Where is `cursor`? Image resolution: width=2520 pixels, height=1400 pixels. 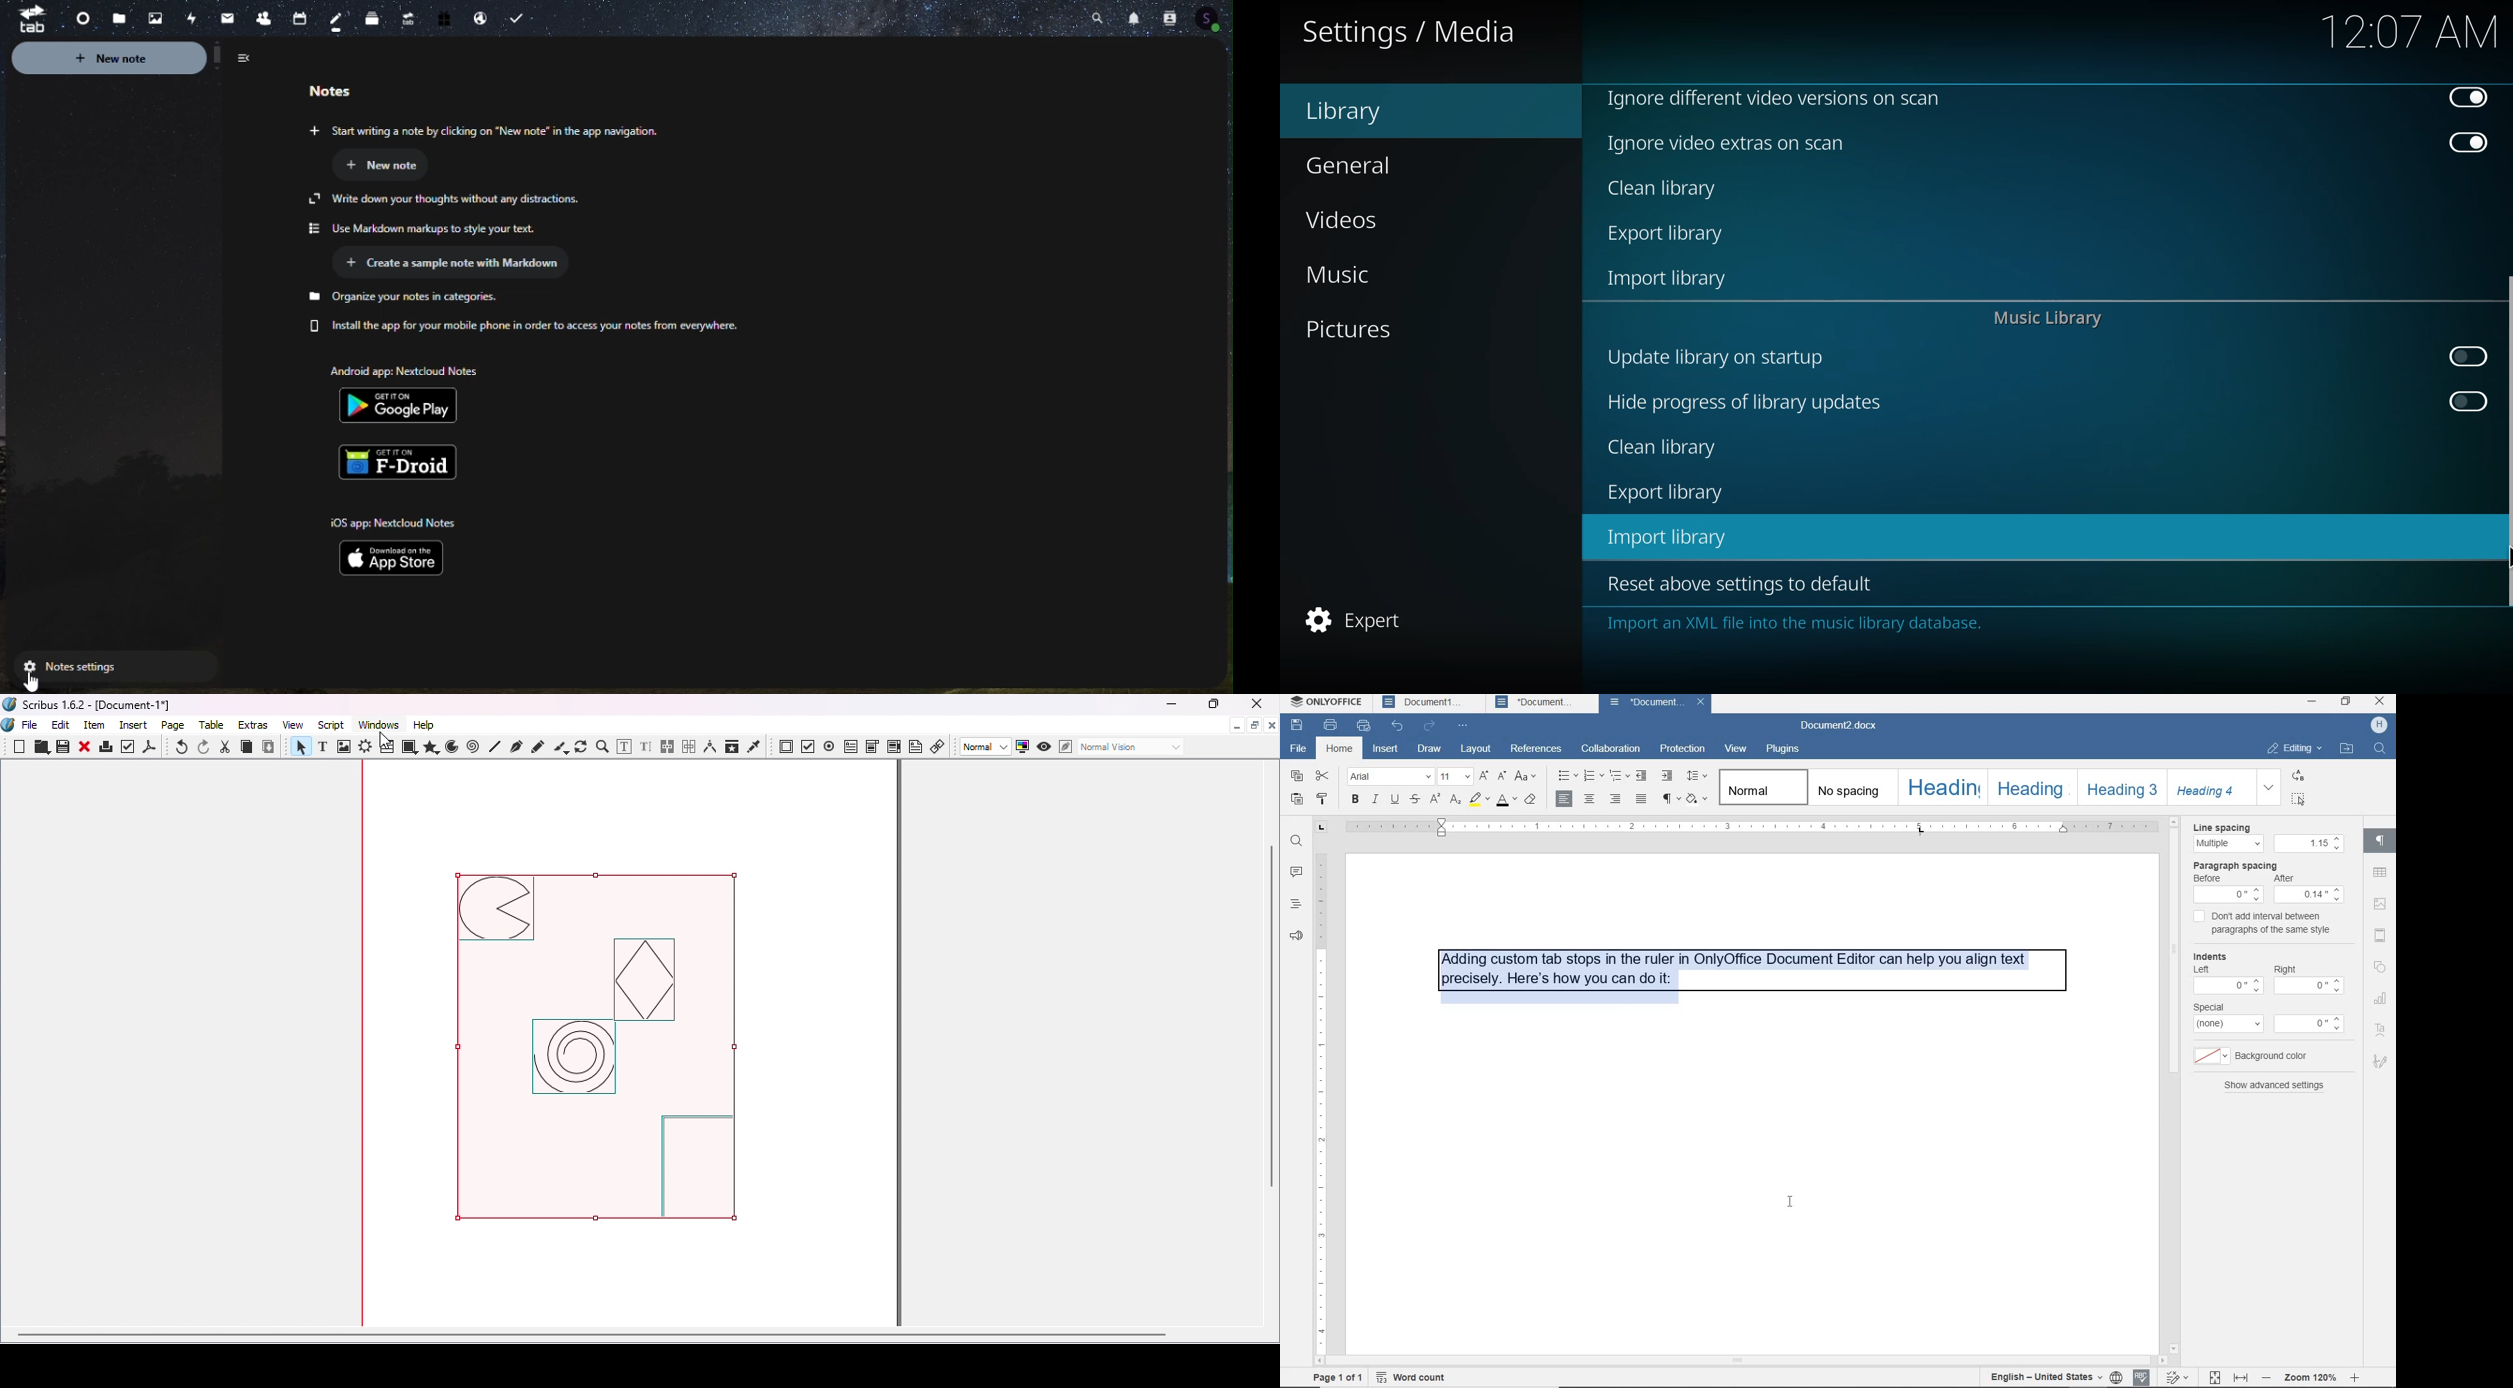 cursor is located at coordinates (2304, 804).